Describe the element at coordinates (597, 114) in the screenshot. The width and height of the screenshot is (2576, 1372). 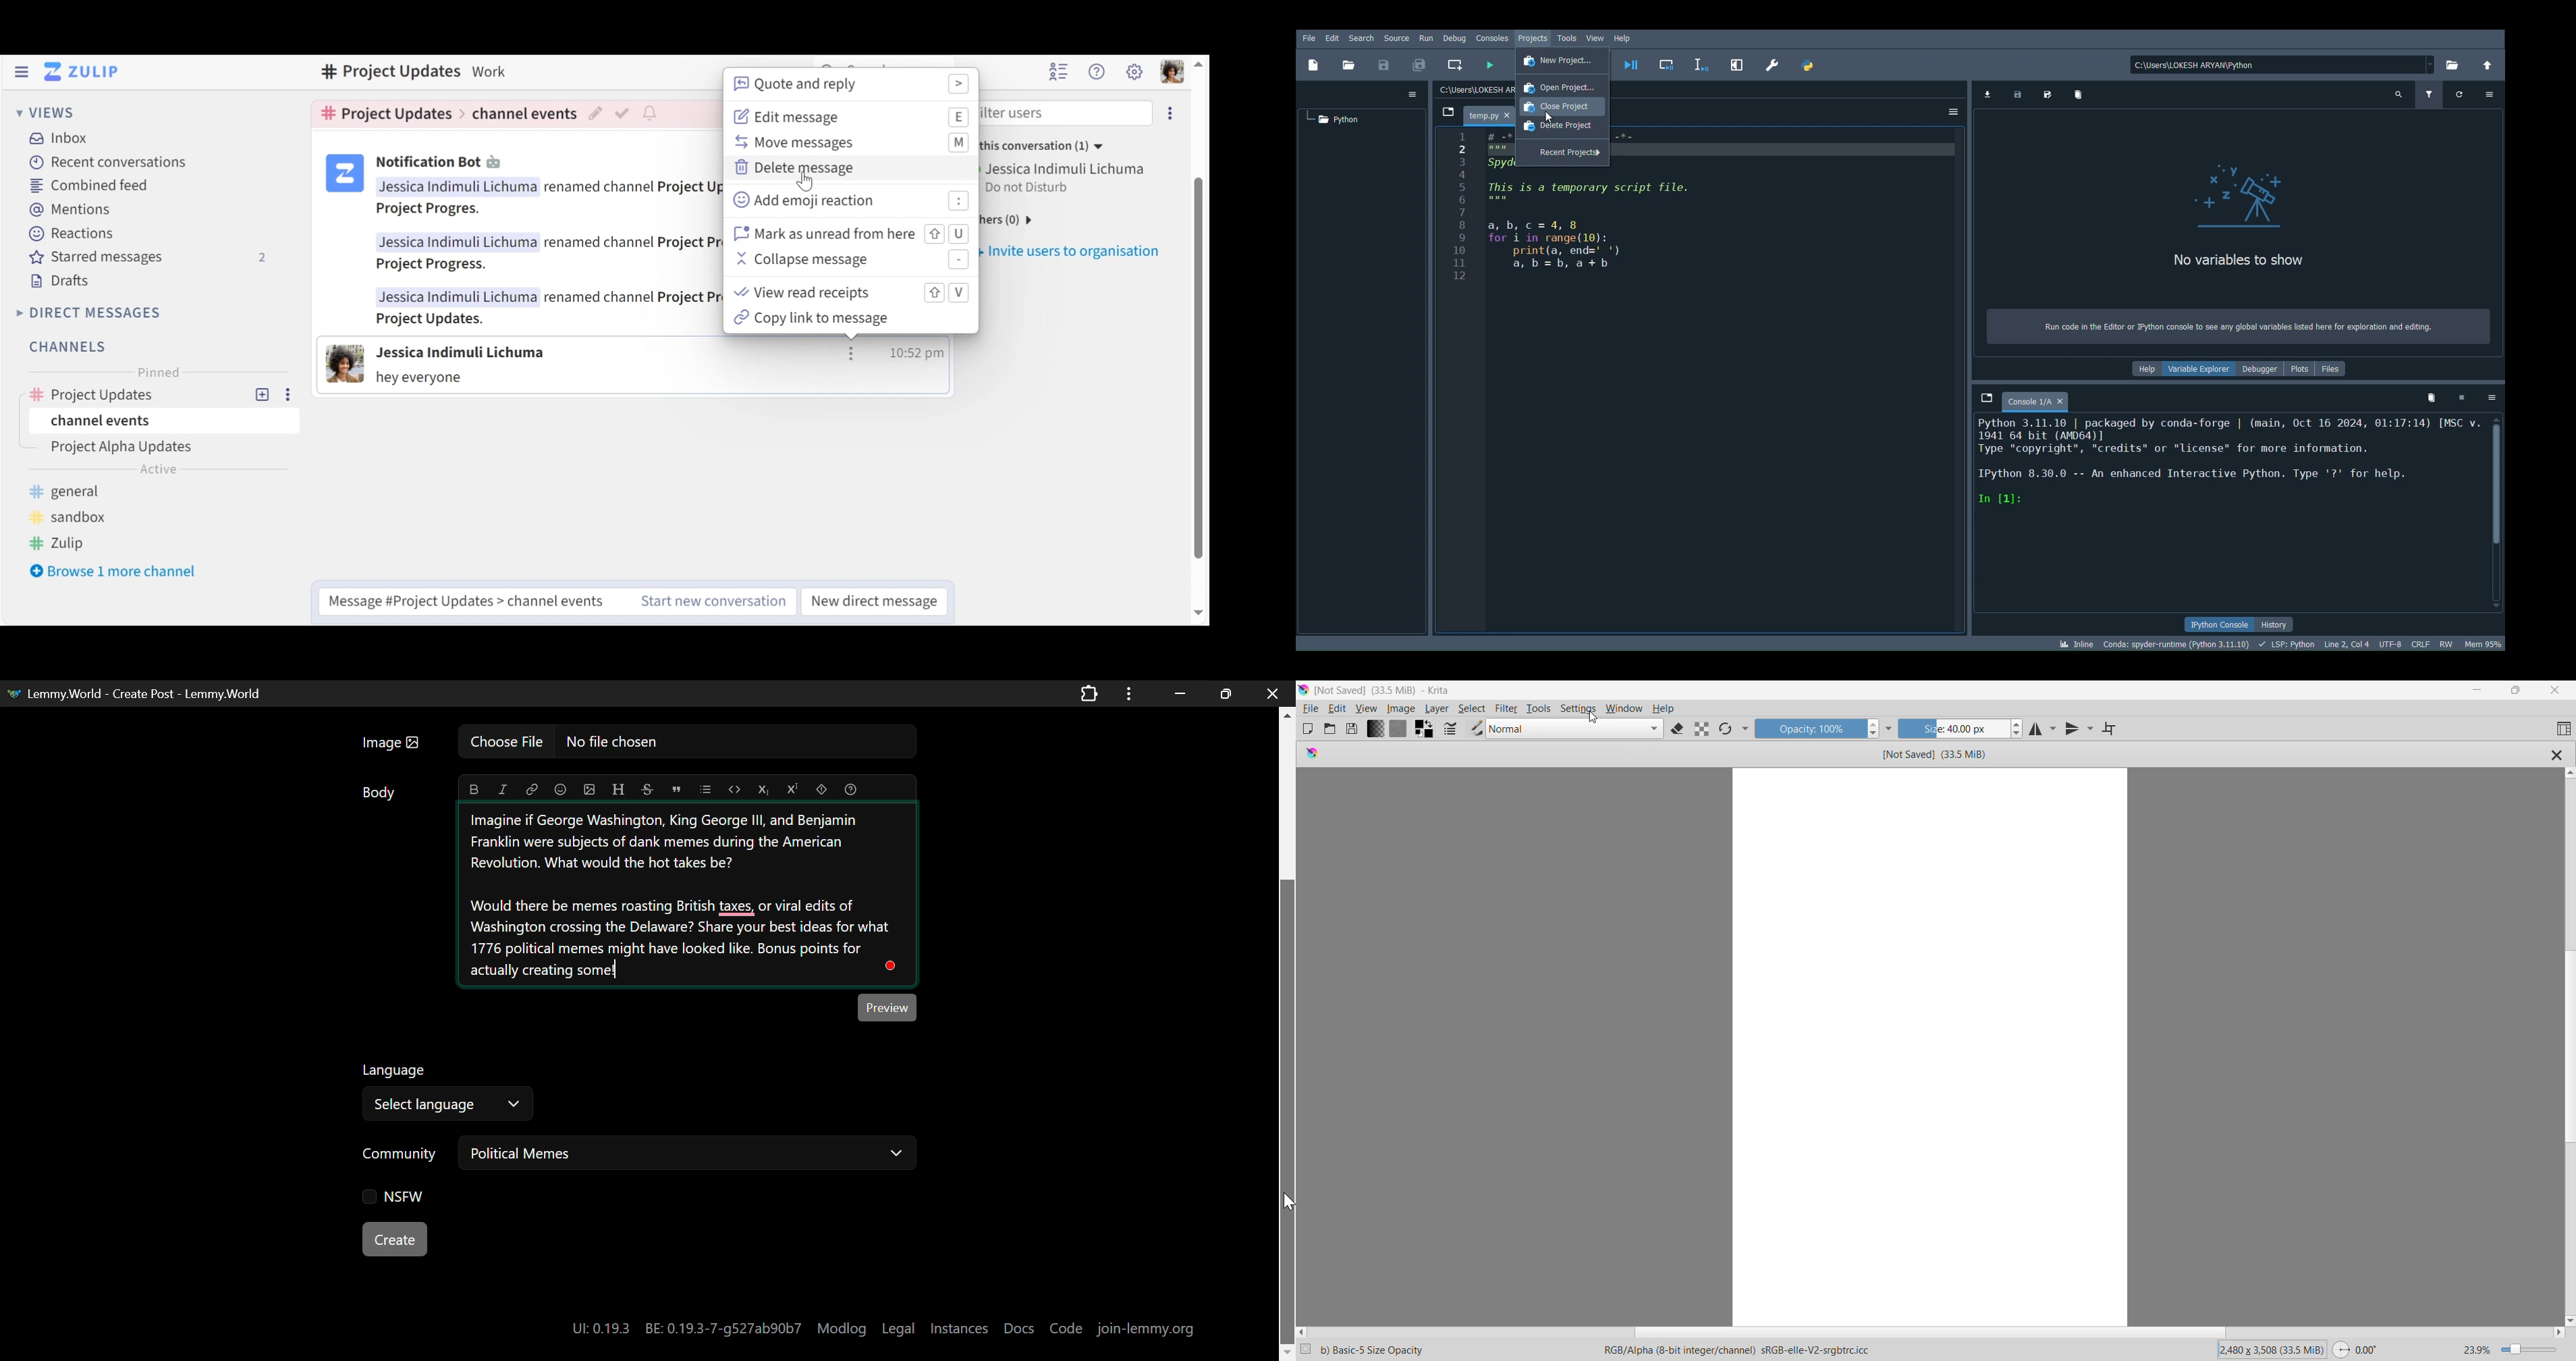
I see `Edit topic` at that location.